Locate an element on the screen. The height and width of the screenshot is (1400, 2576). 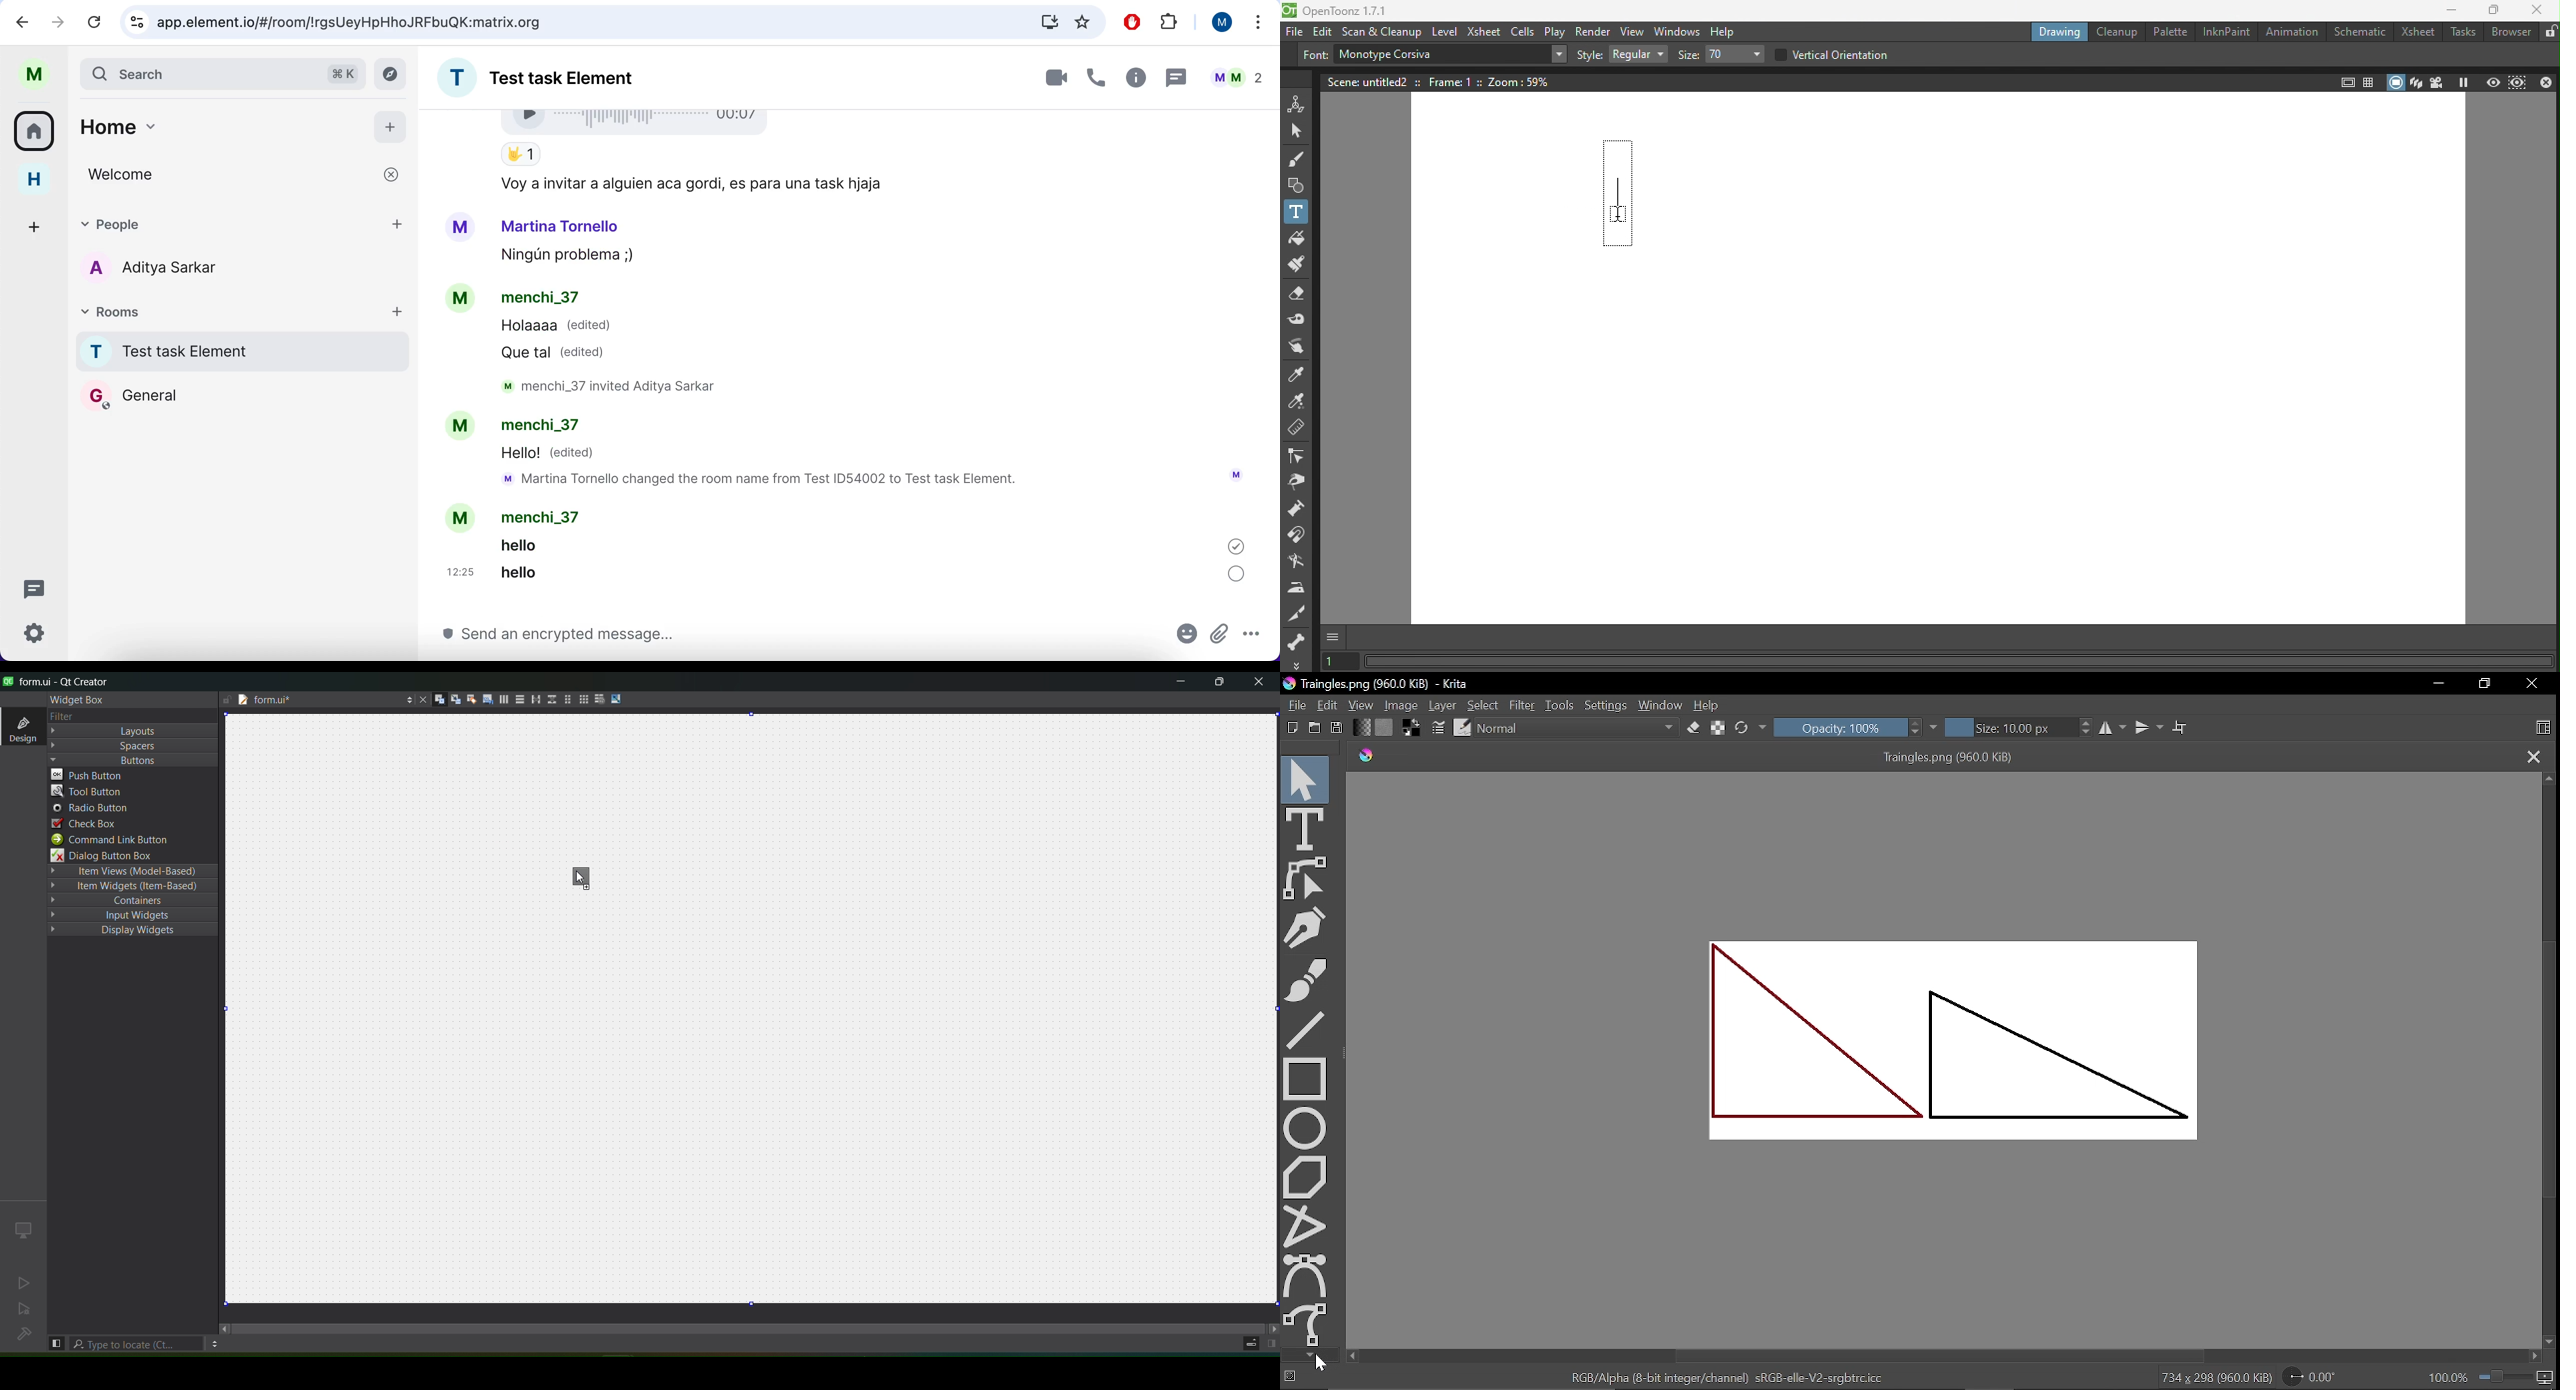
Camera view is located at coordinates (2436, 82).